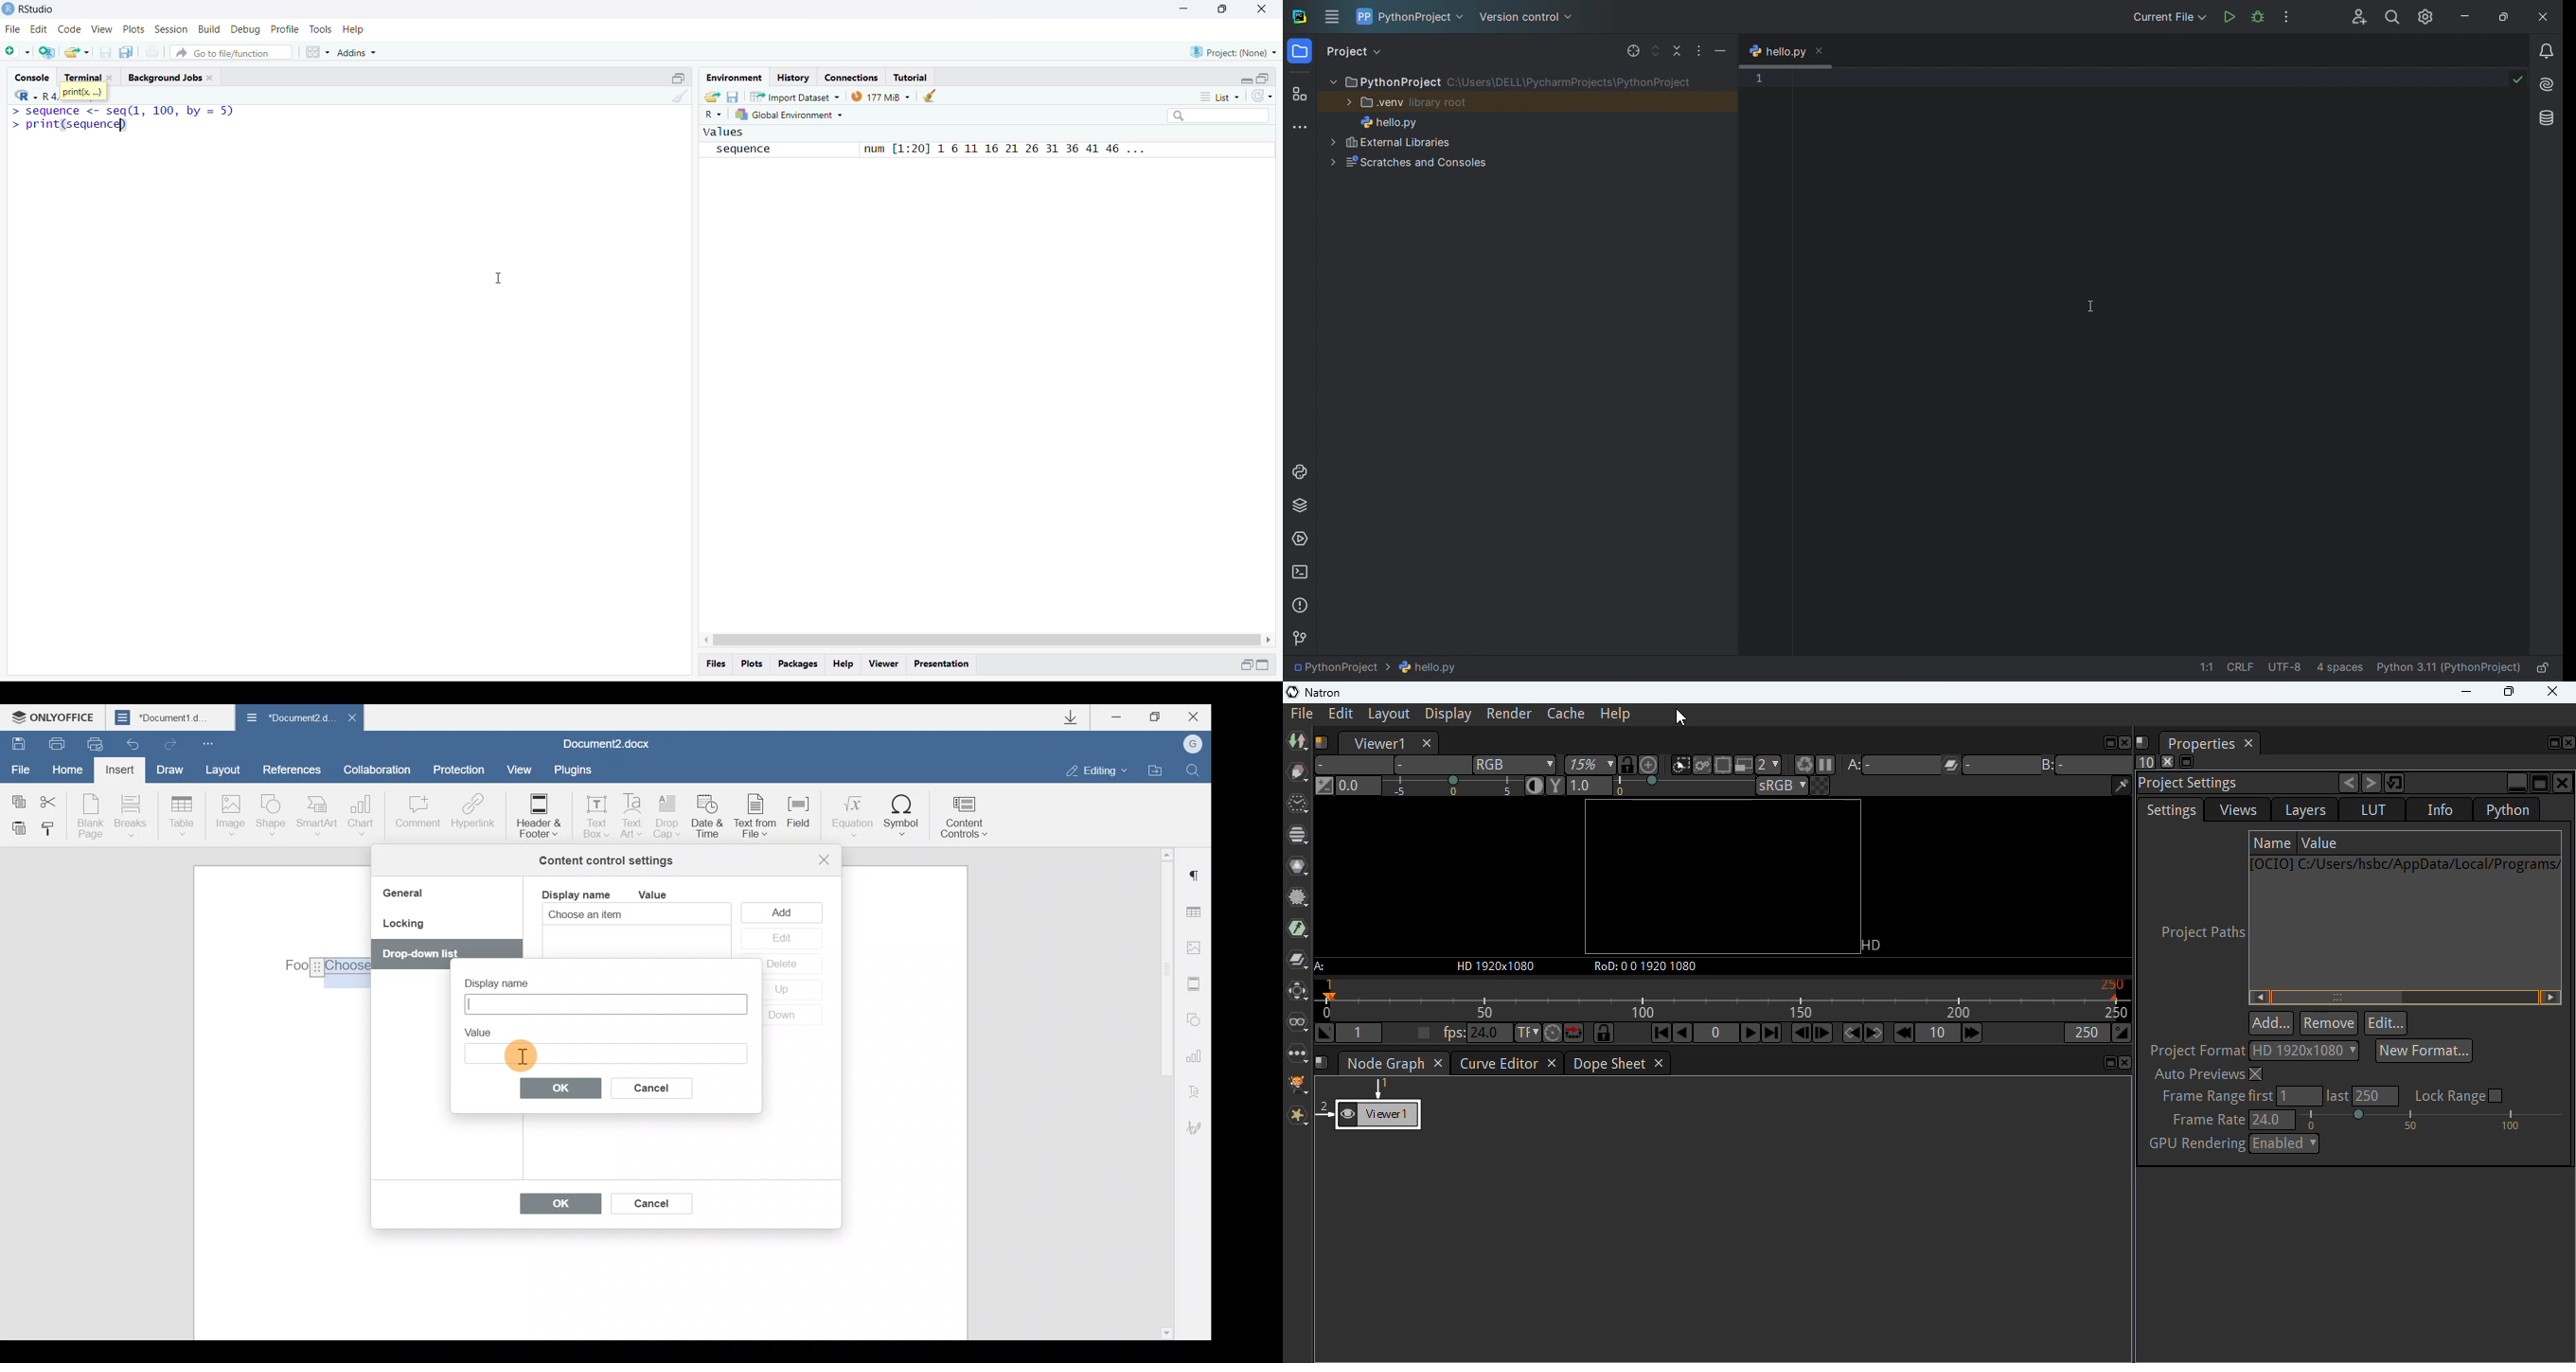 The height and width of the screenshot is (1372, 2576). Describe the element at coordinates (704, 639) in the screenshot. I see `scroll left` at that location.